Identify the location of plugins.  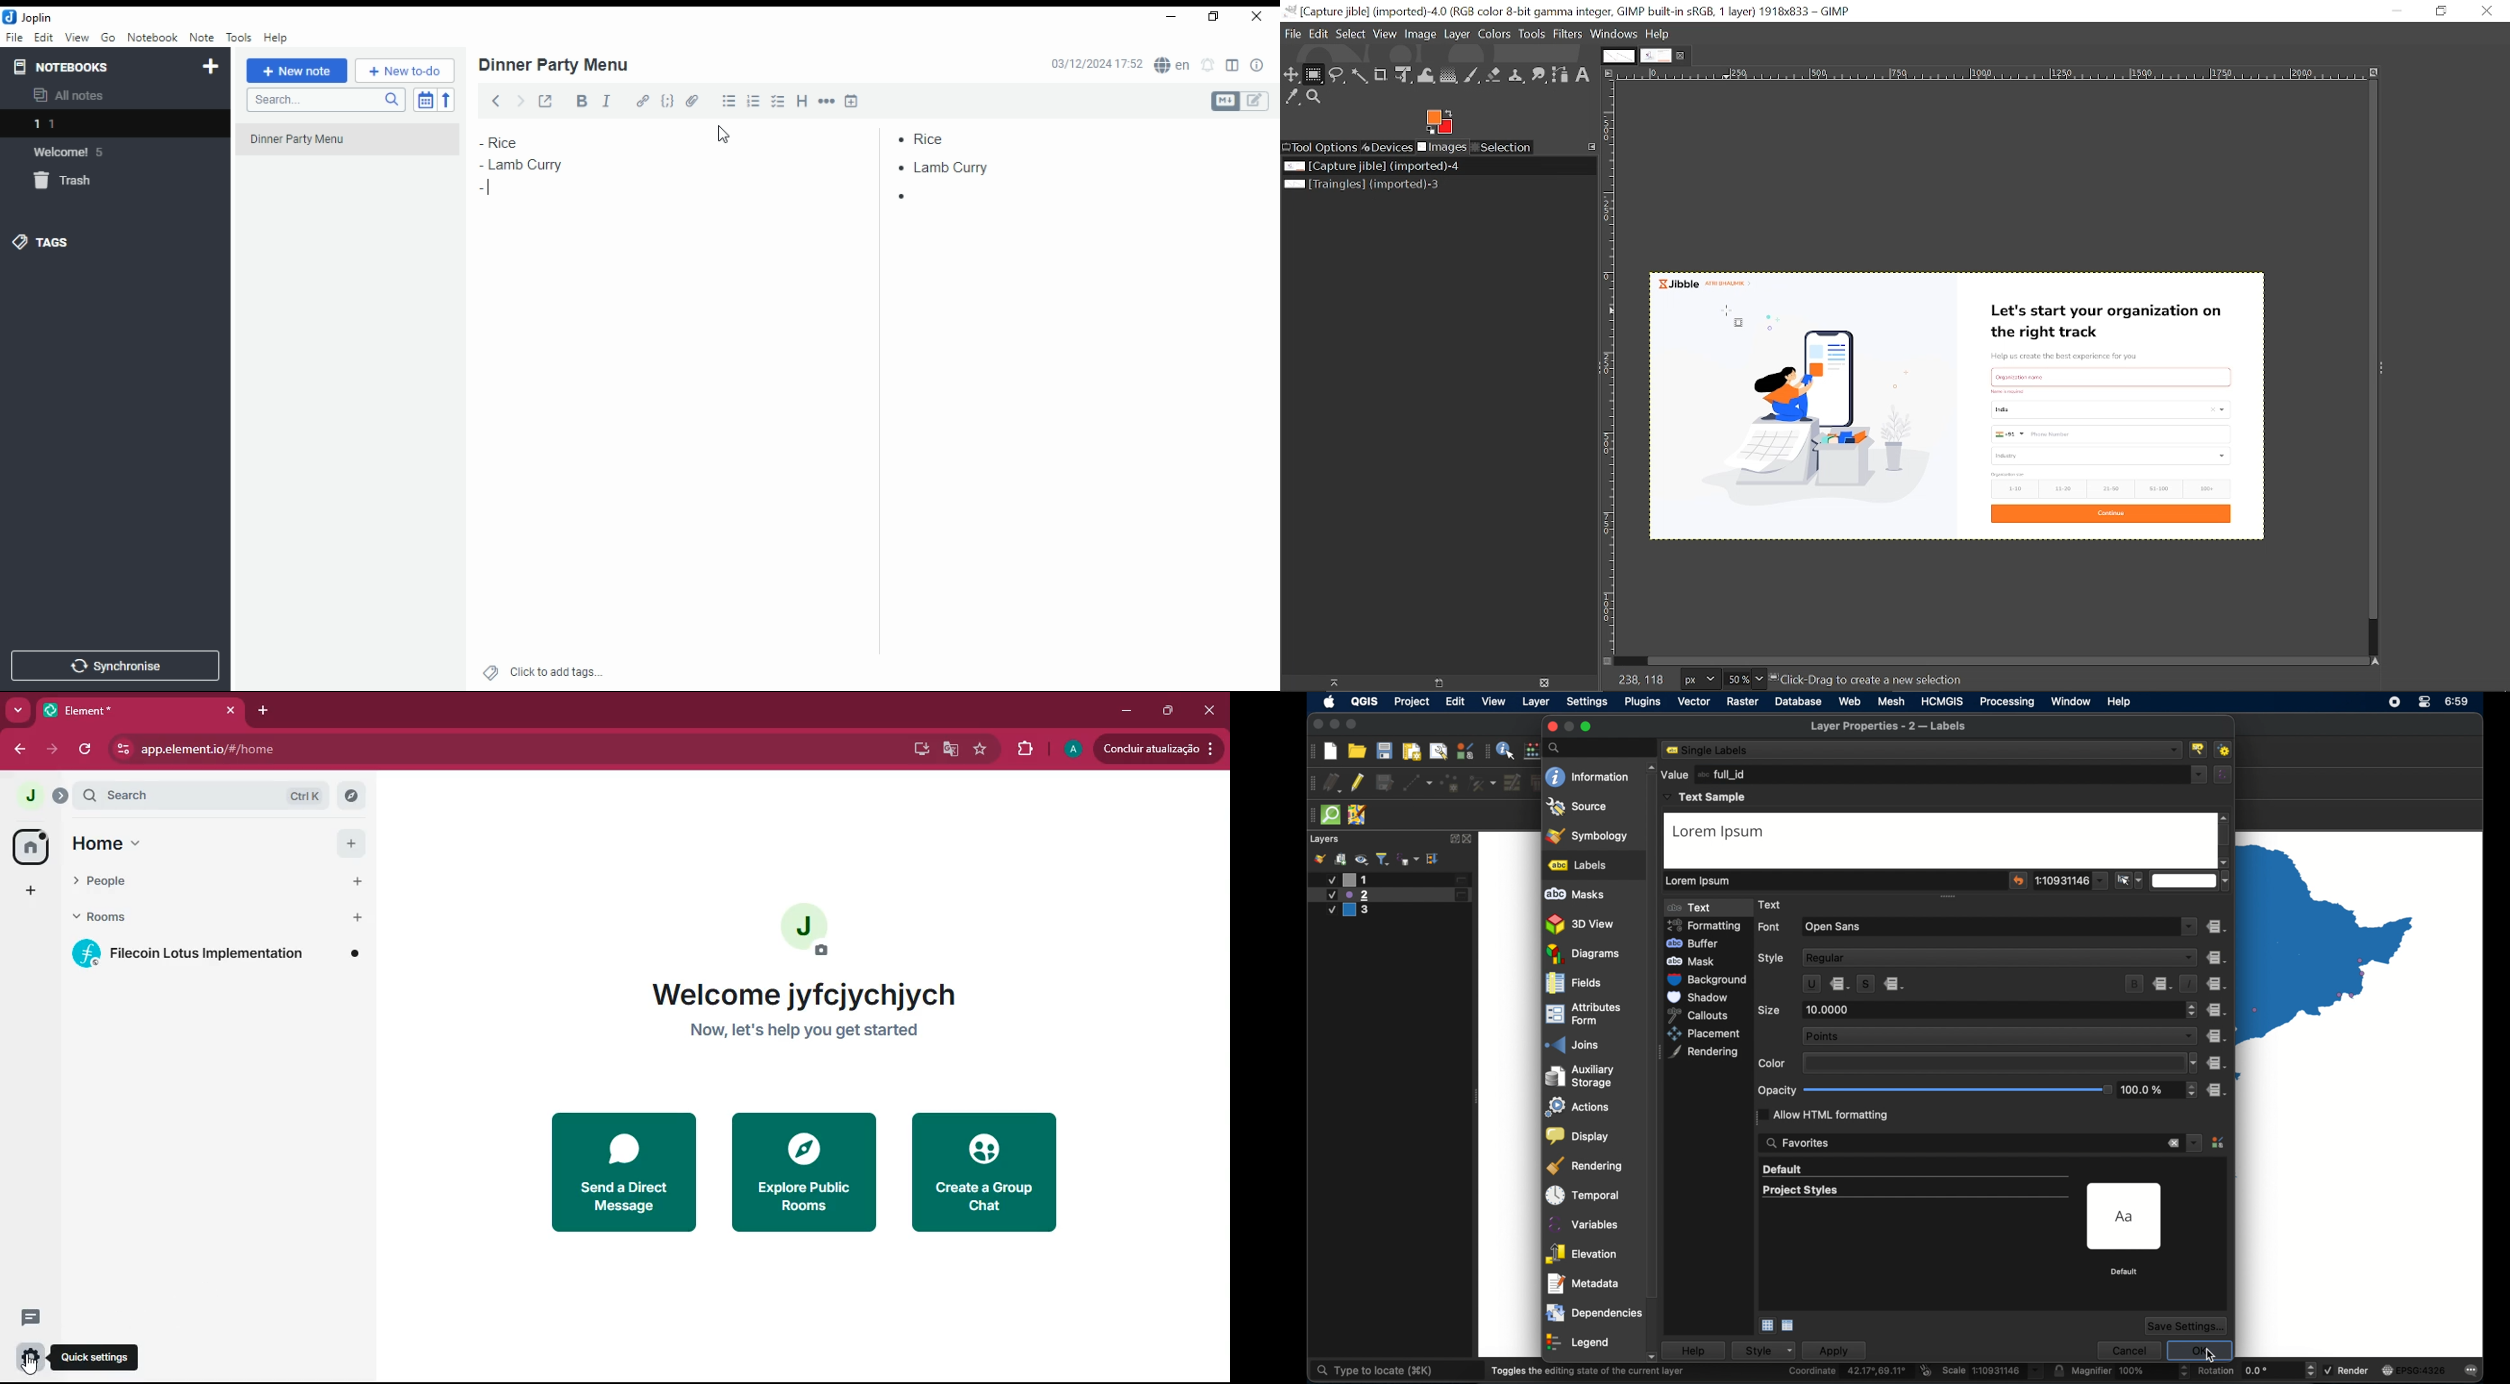
(1643, 702).